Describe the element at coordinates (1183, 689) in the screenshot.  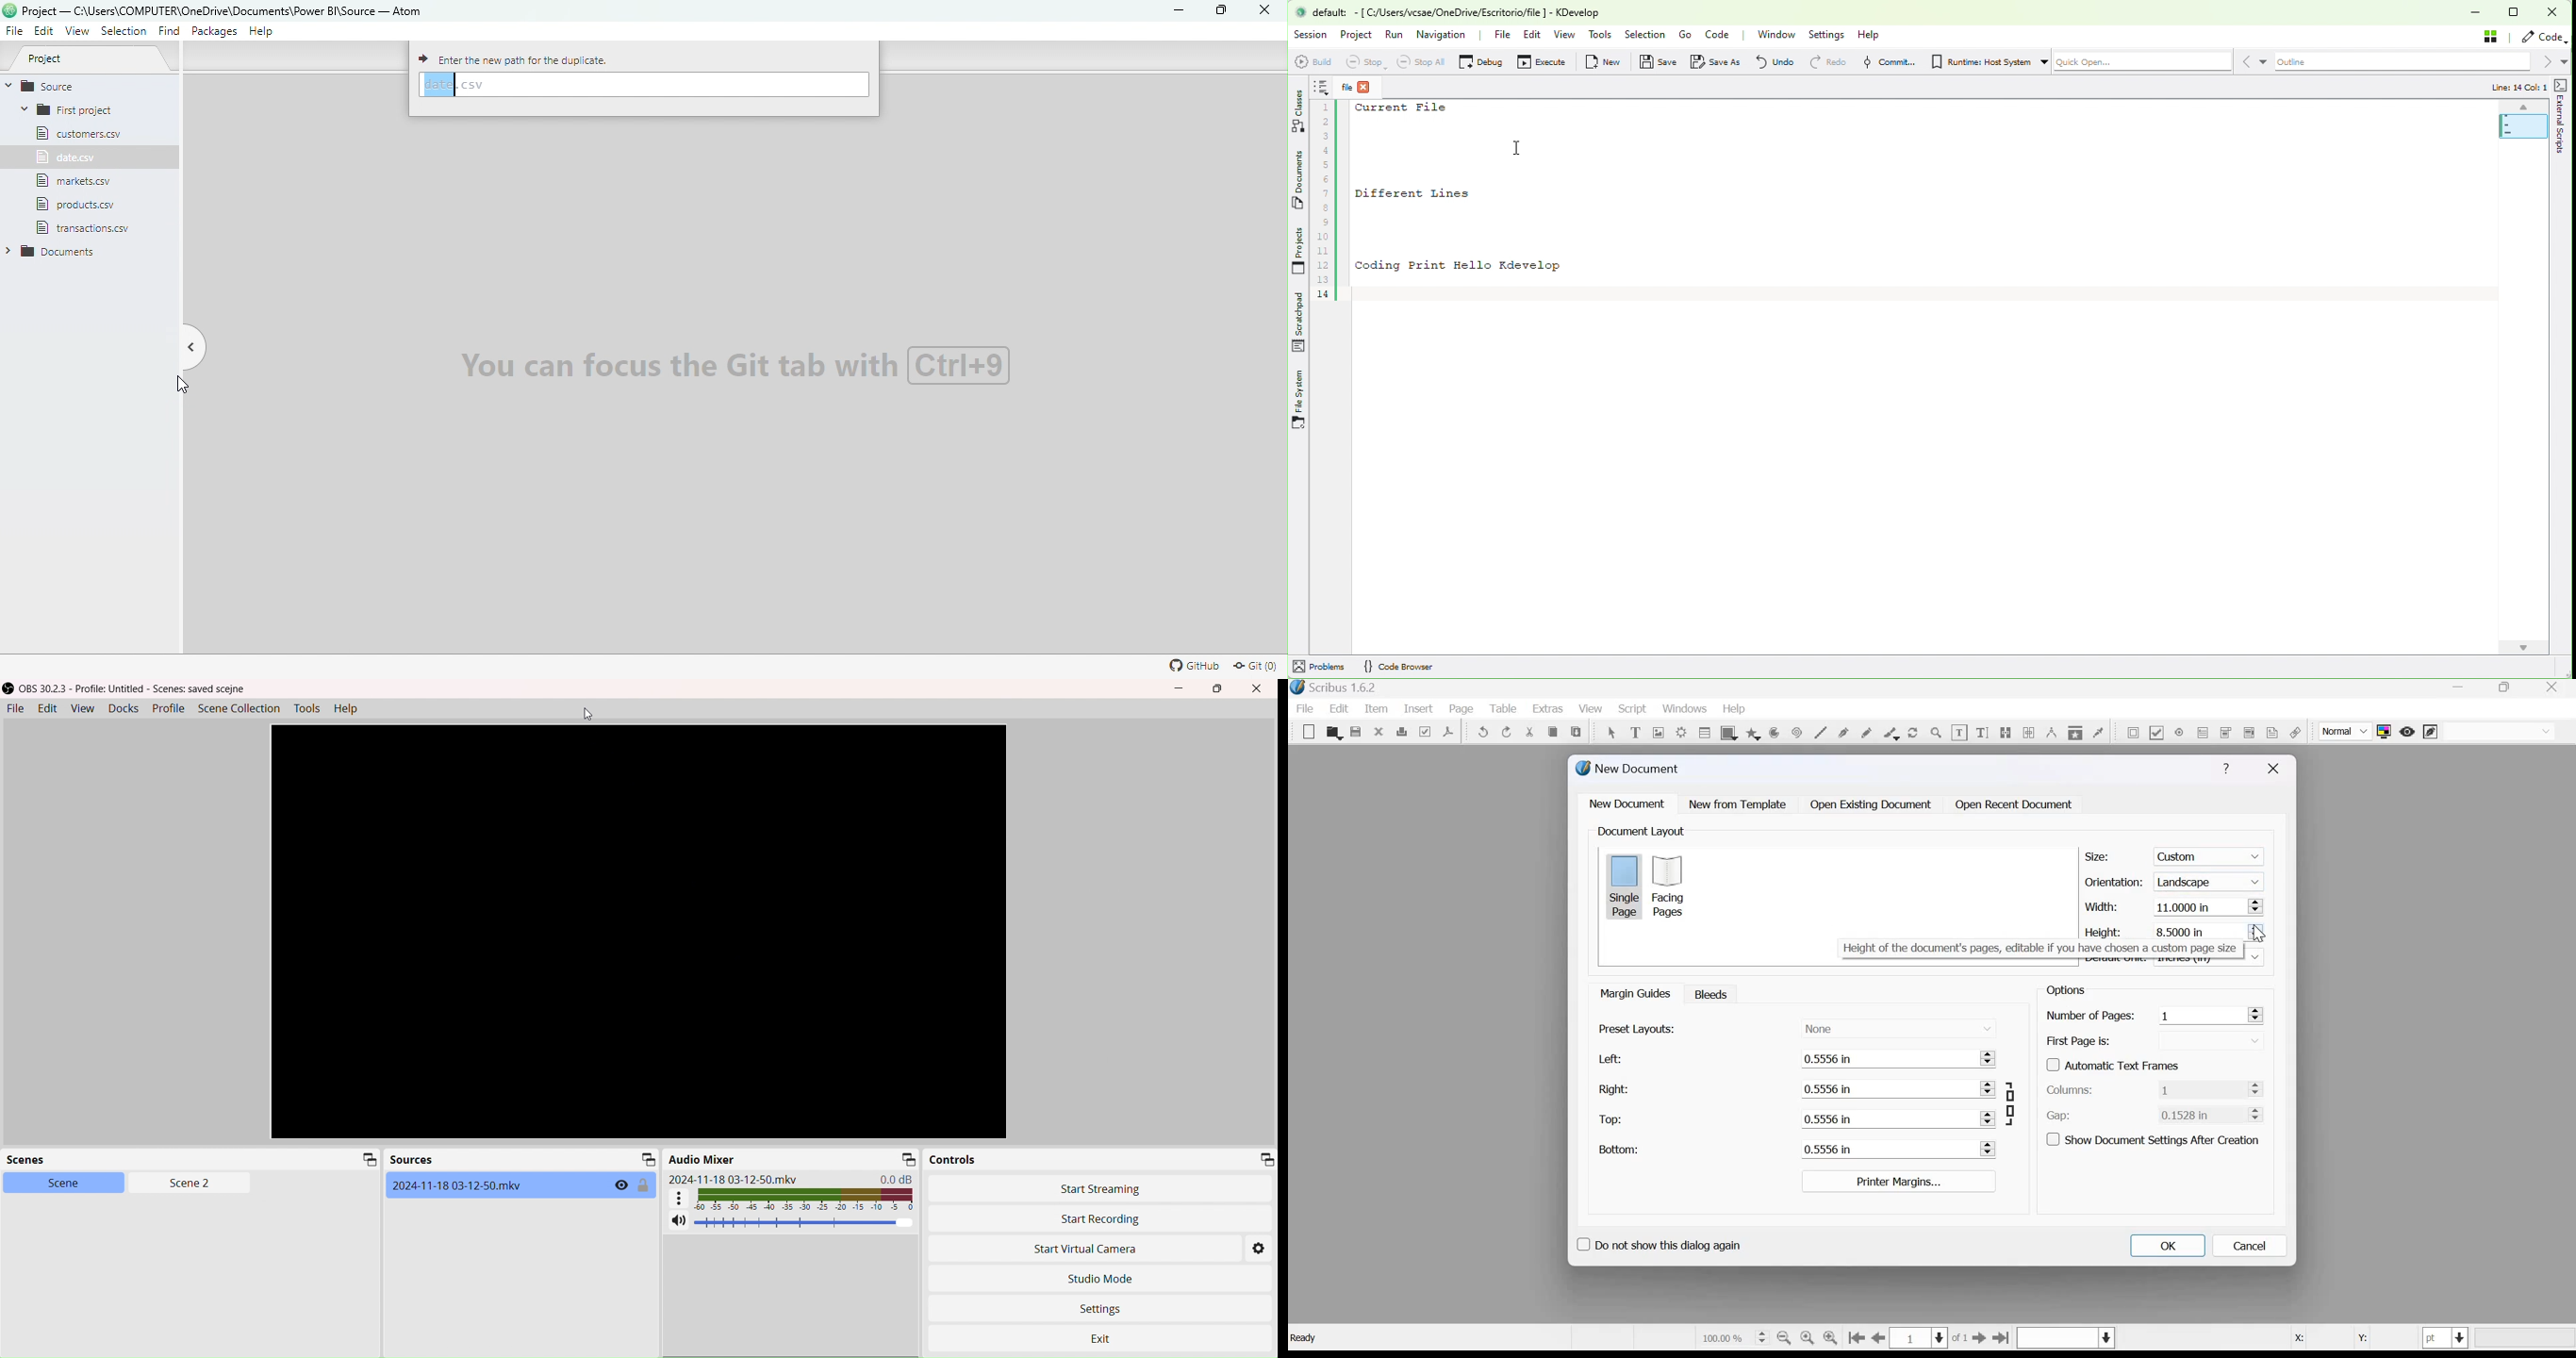
I see `Minimize` at that location.